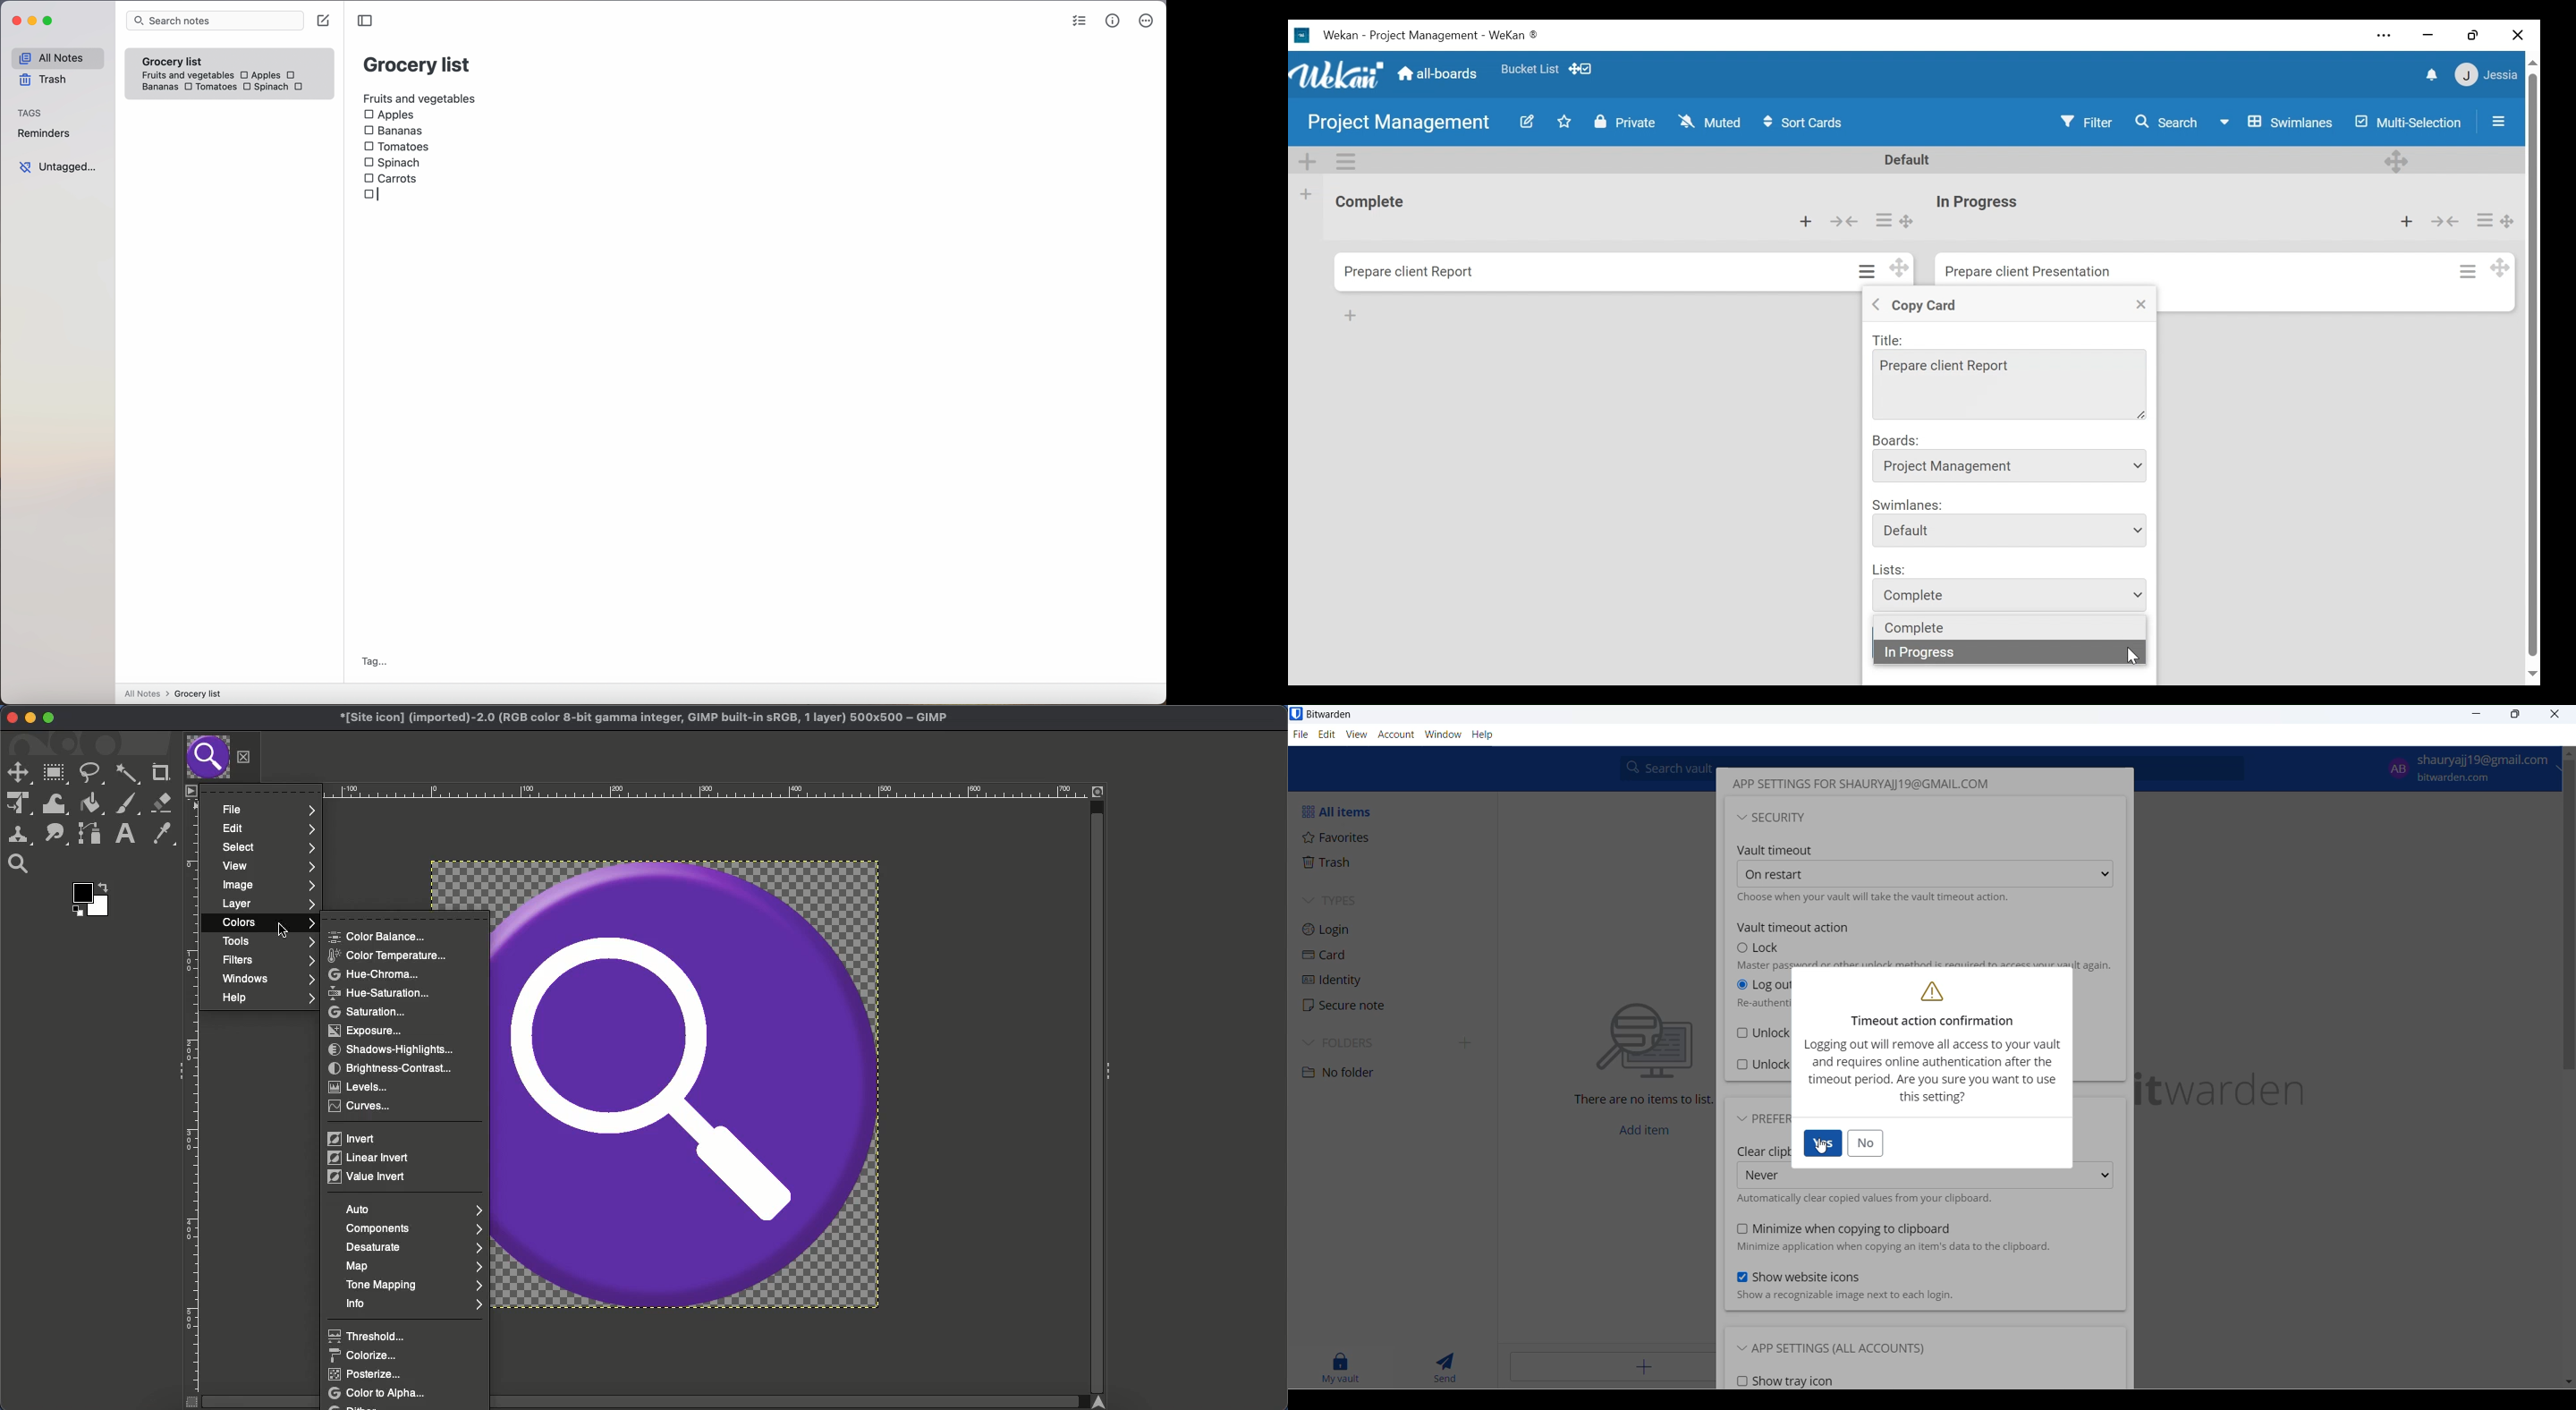  What do you see at coordinates (293, 75) in the screenshot?
I see `checkbox` at bounding box center [293, 75].